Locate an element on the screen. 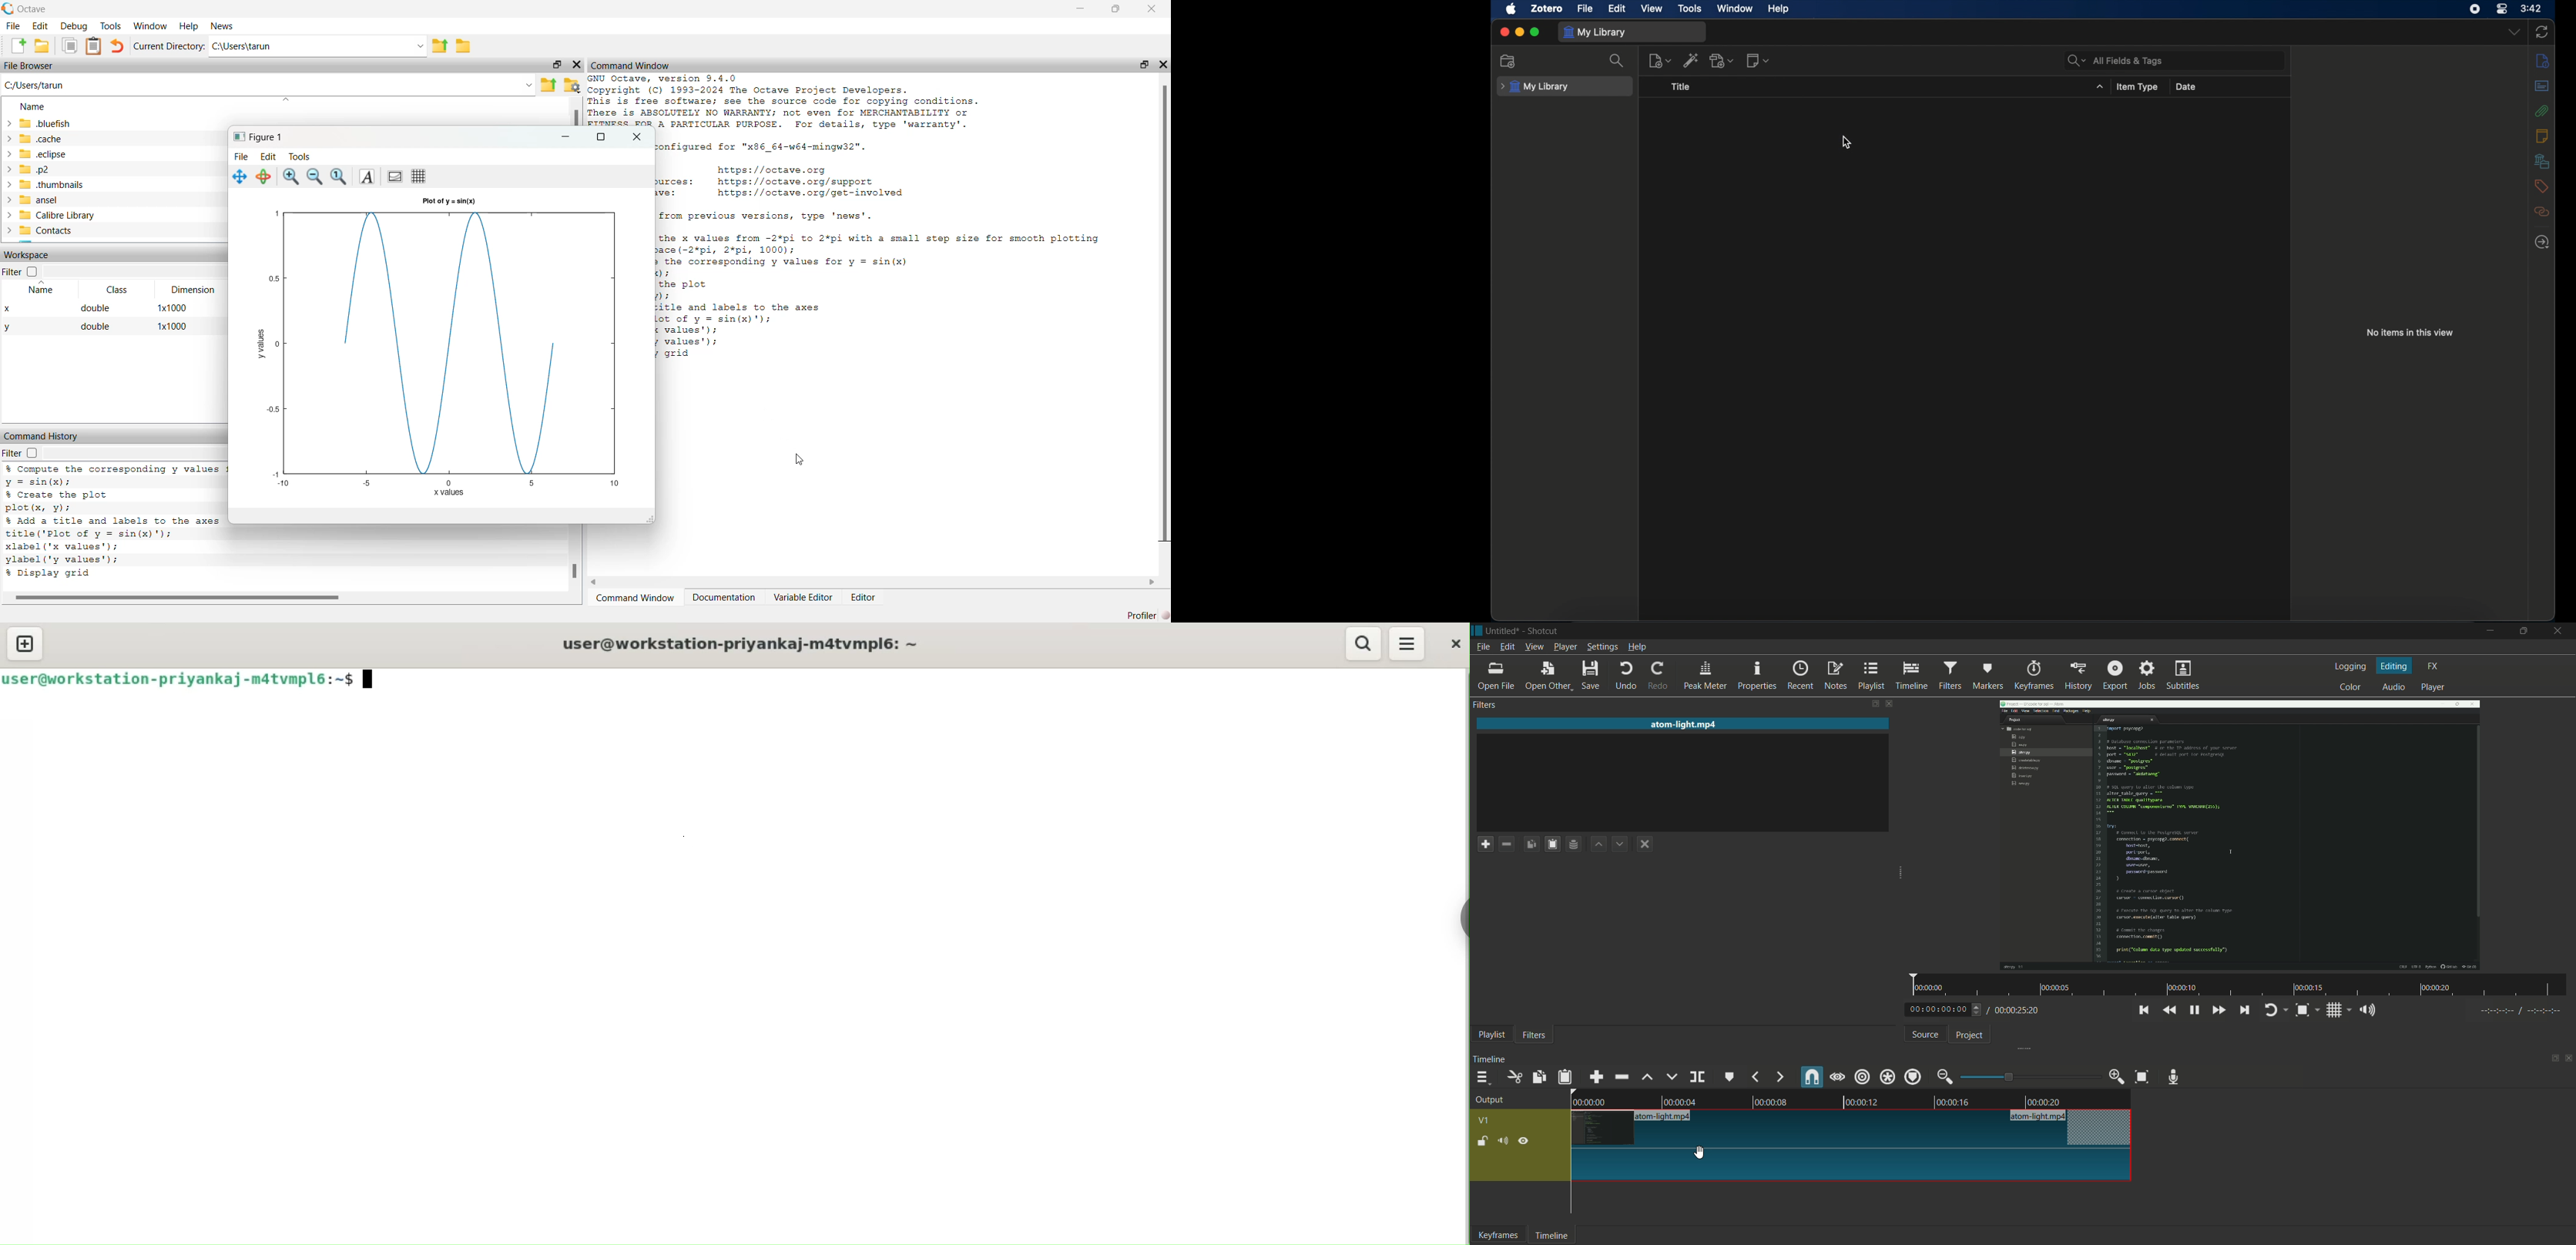 The image size is (2576, 1260). add item by identifier is located at coordinates (1691, 61).